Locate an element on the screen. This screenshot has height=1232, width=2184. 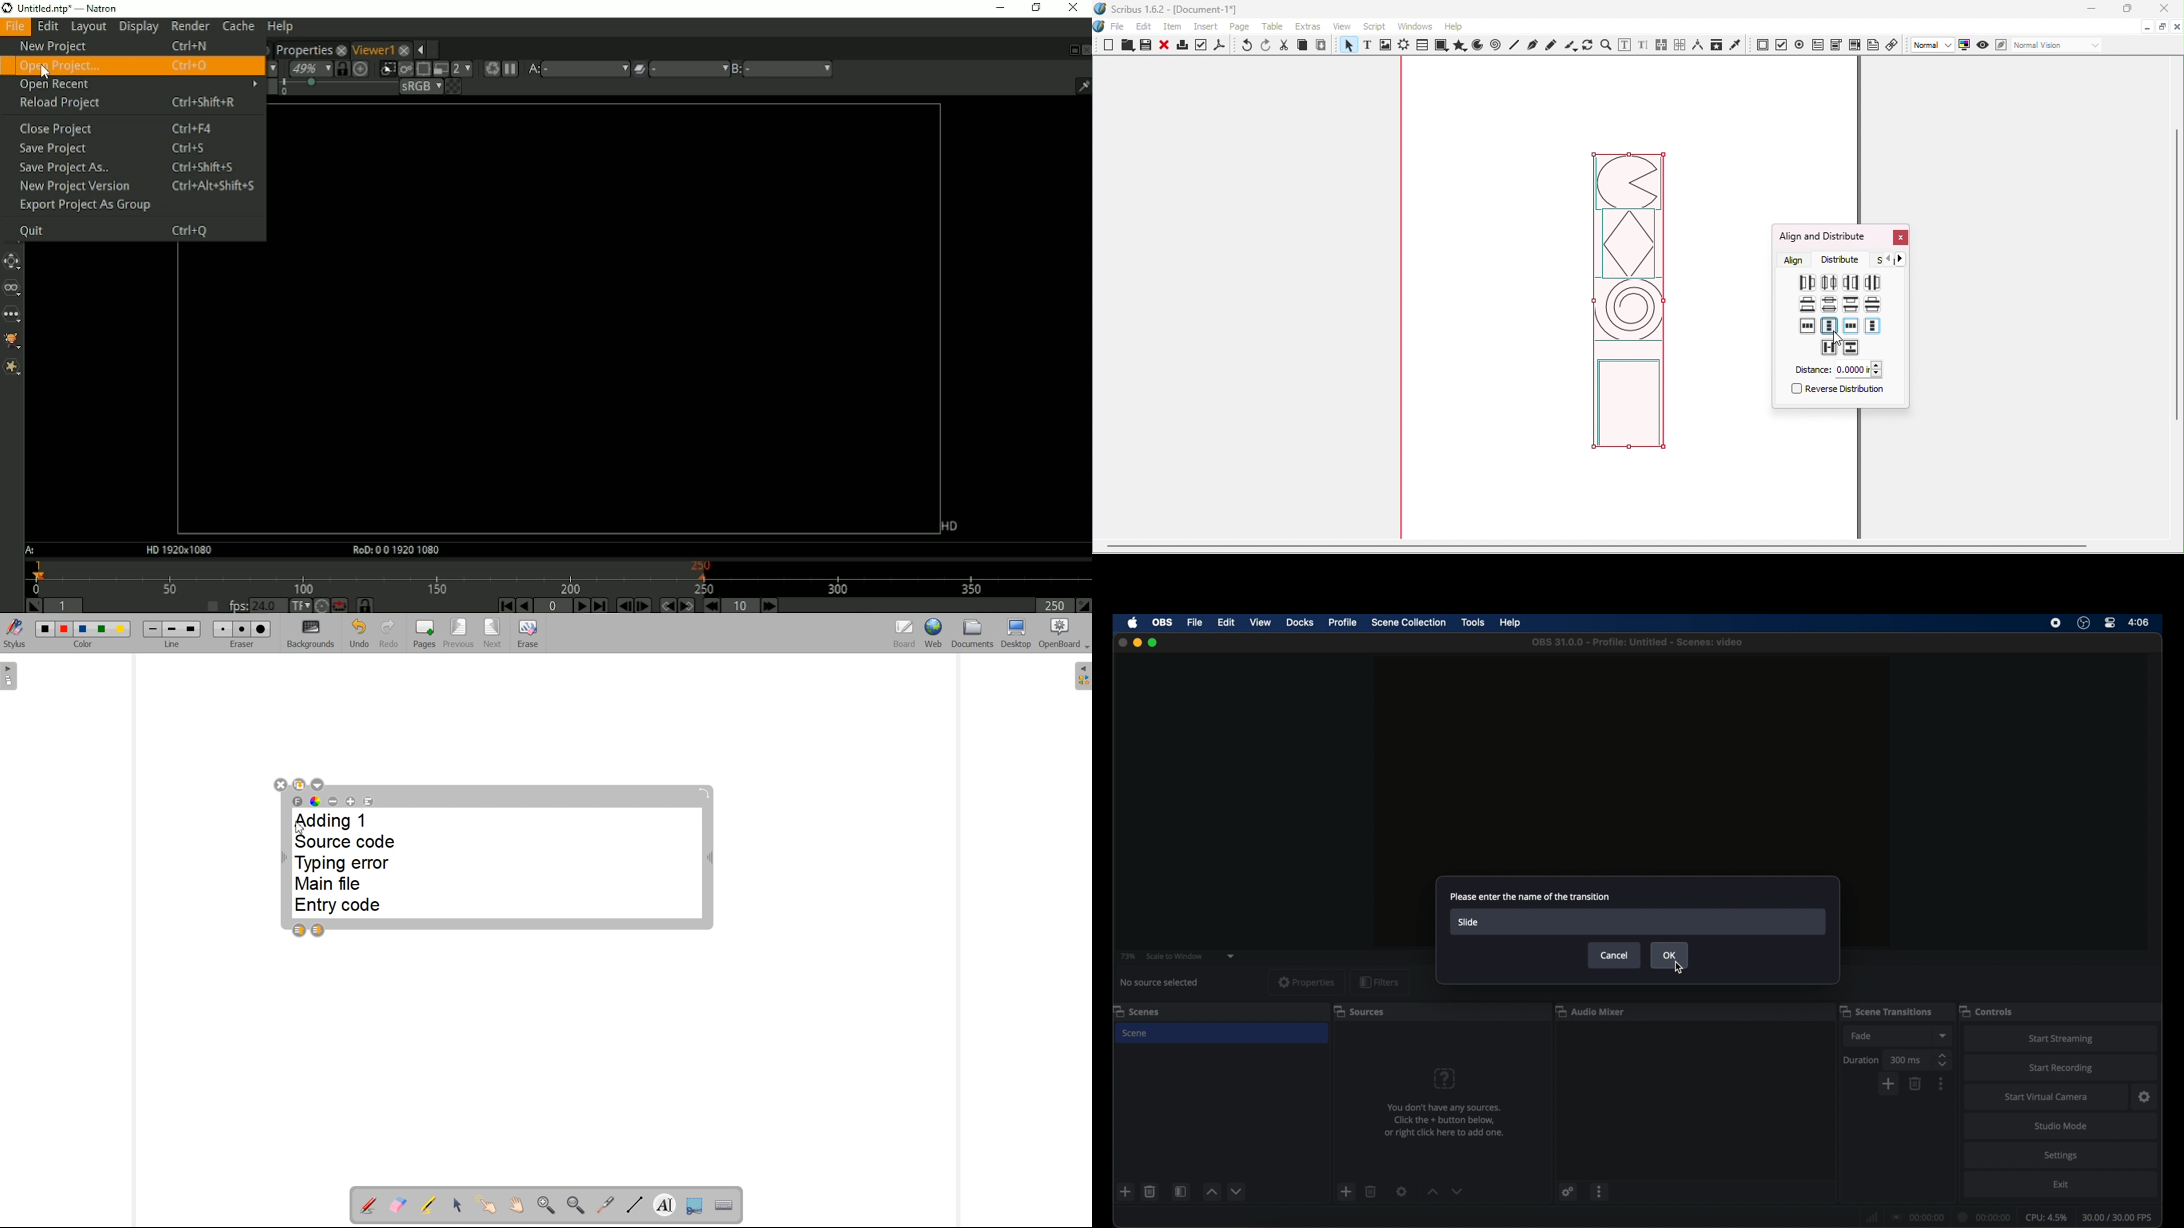
Distribute tops equidistantly is located at coordinates (1851, 304).